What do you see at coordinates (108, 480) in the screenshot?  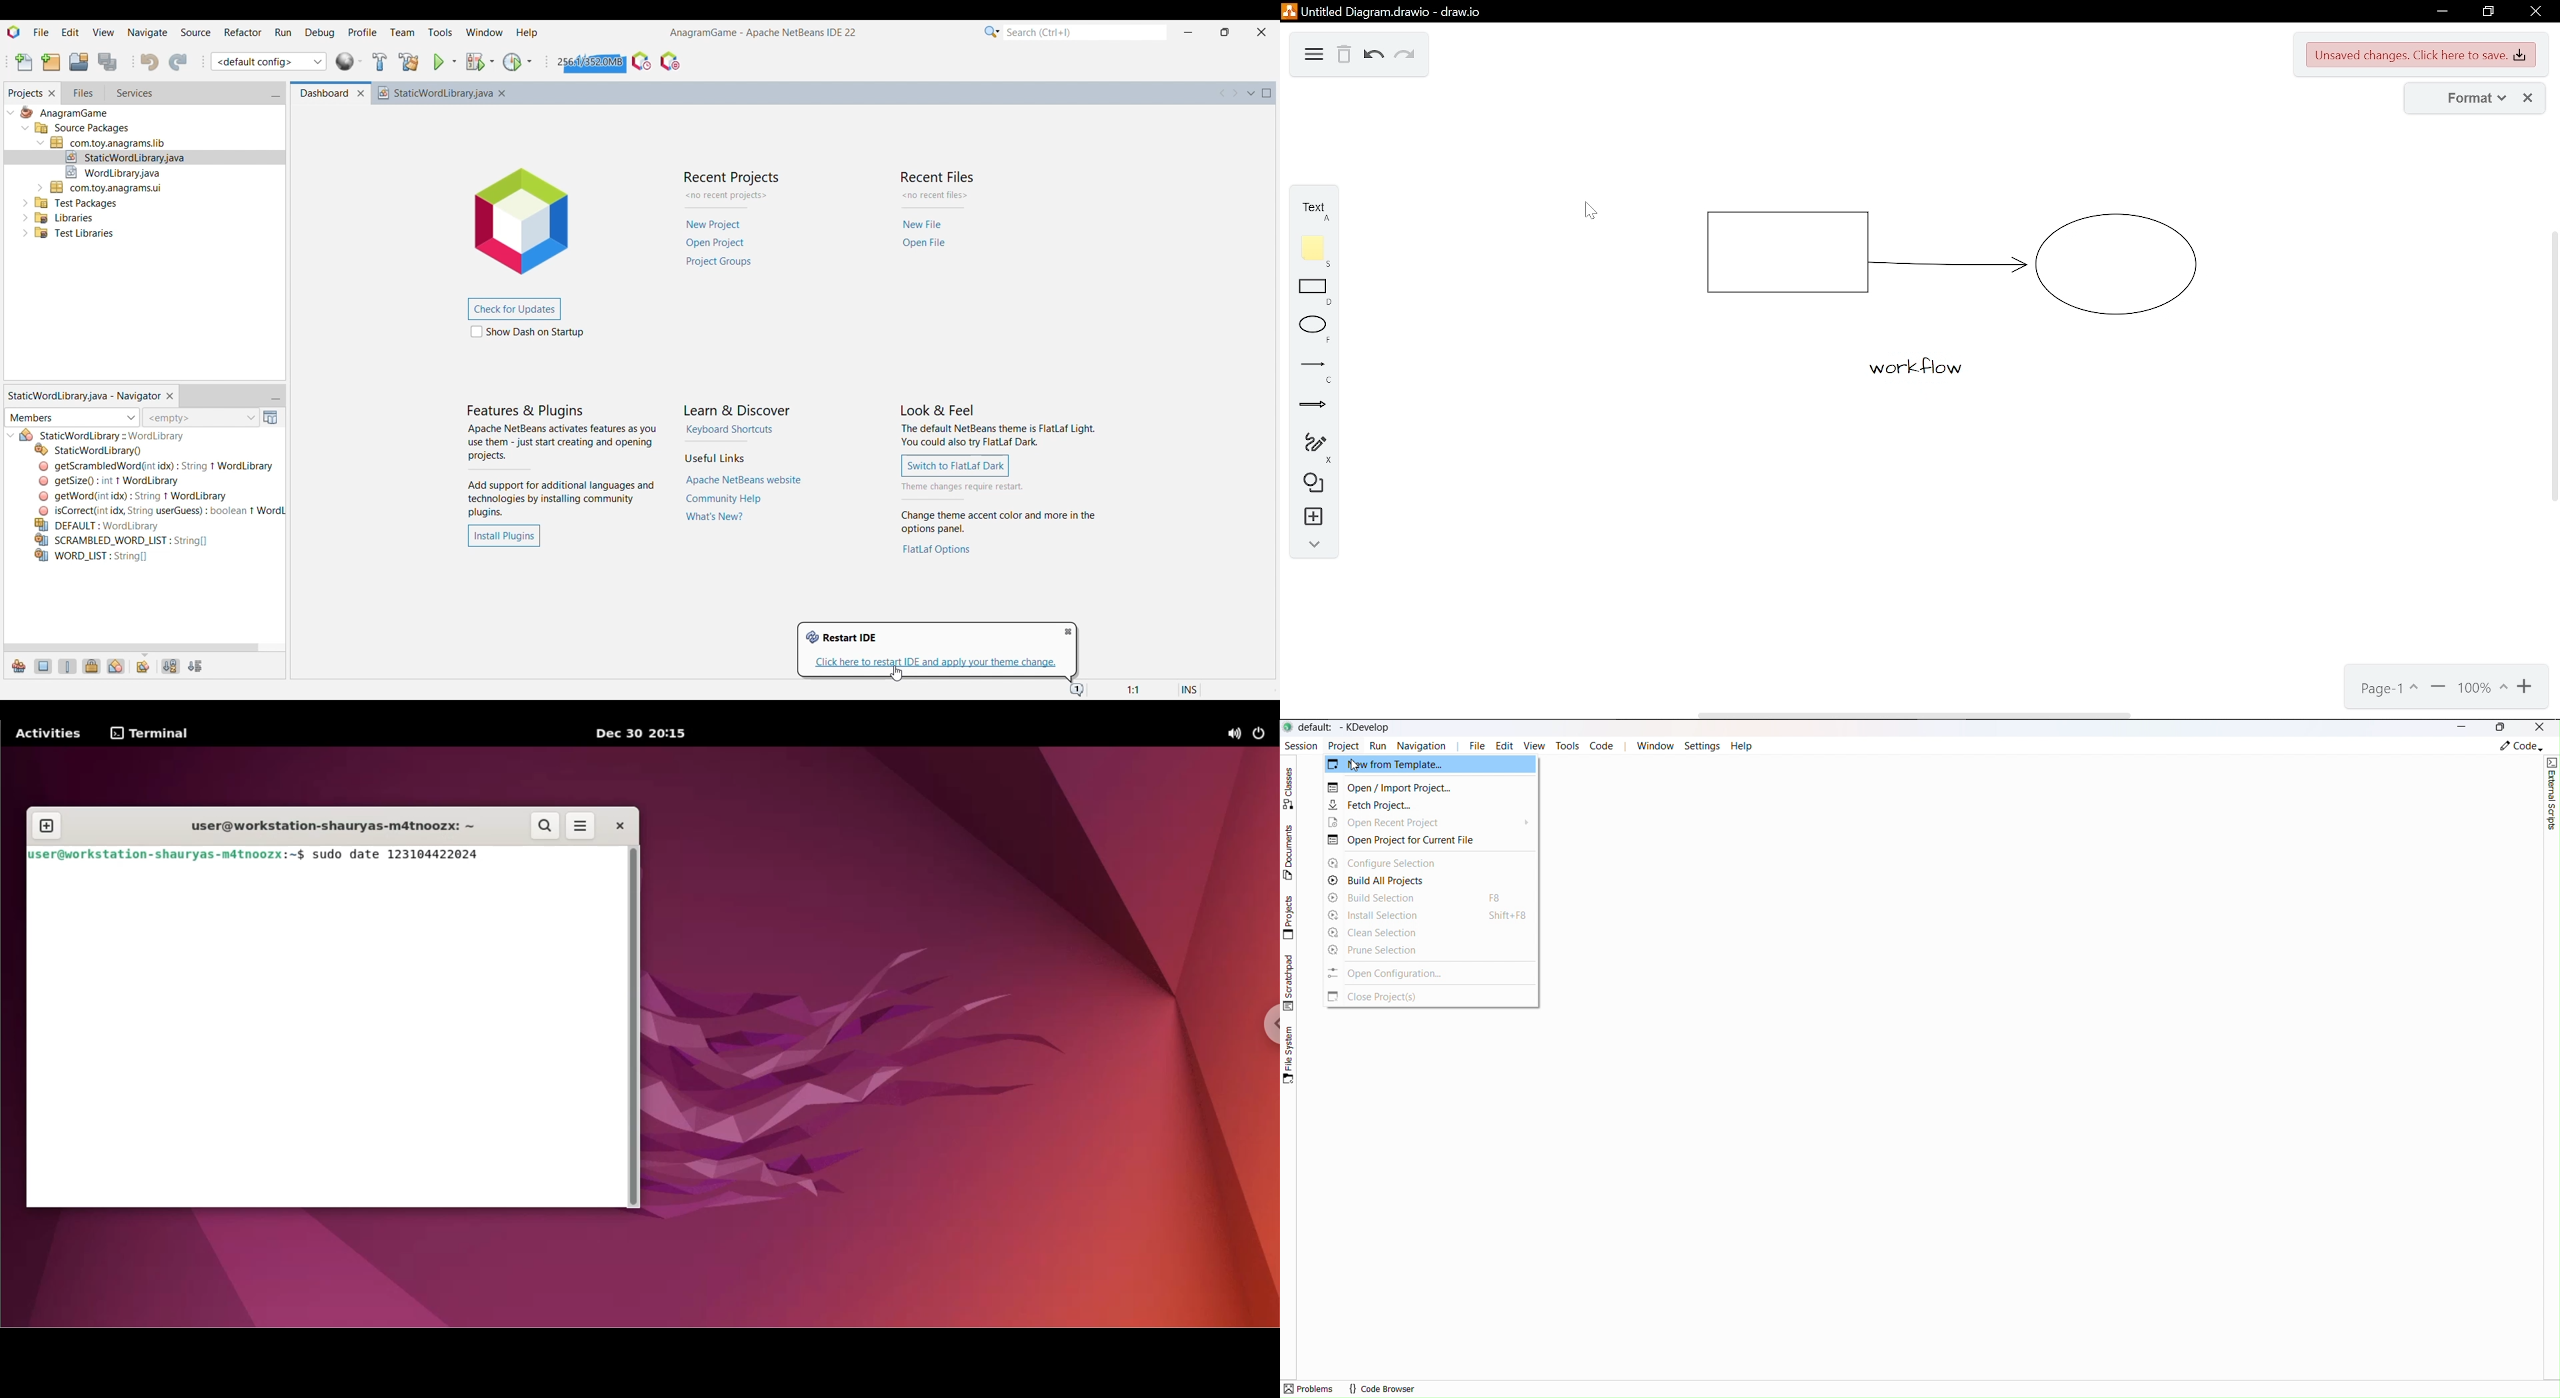 I see `` at bounding box center [108, 480].